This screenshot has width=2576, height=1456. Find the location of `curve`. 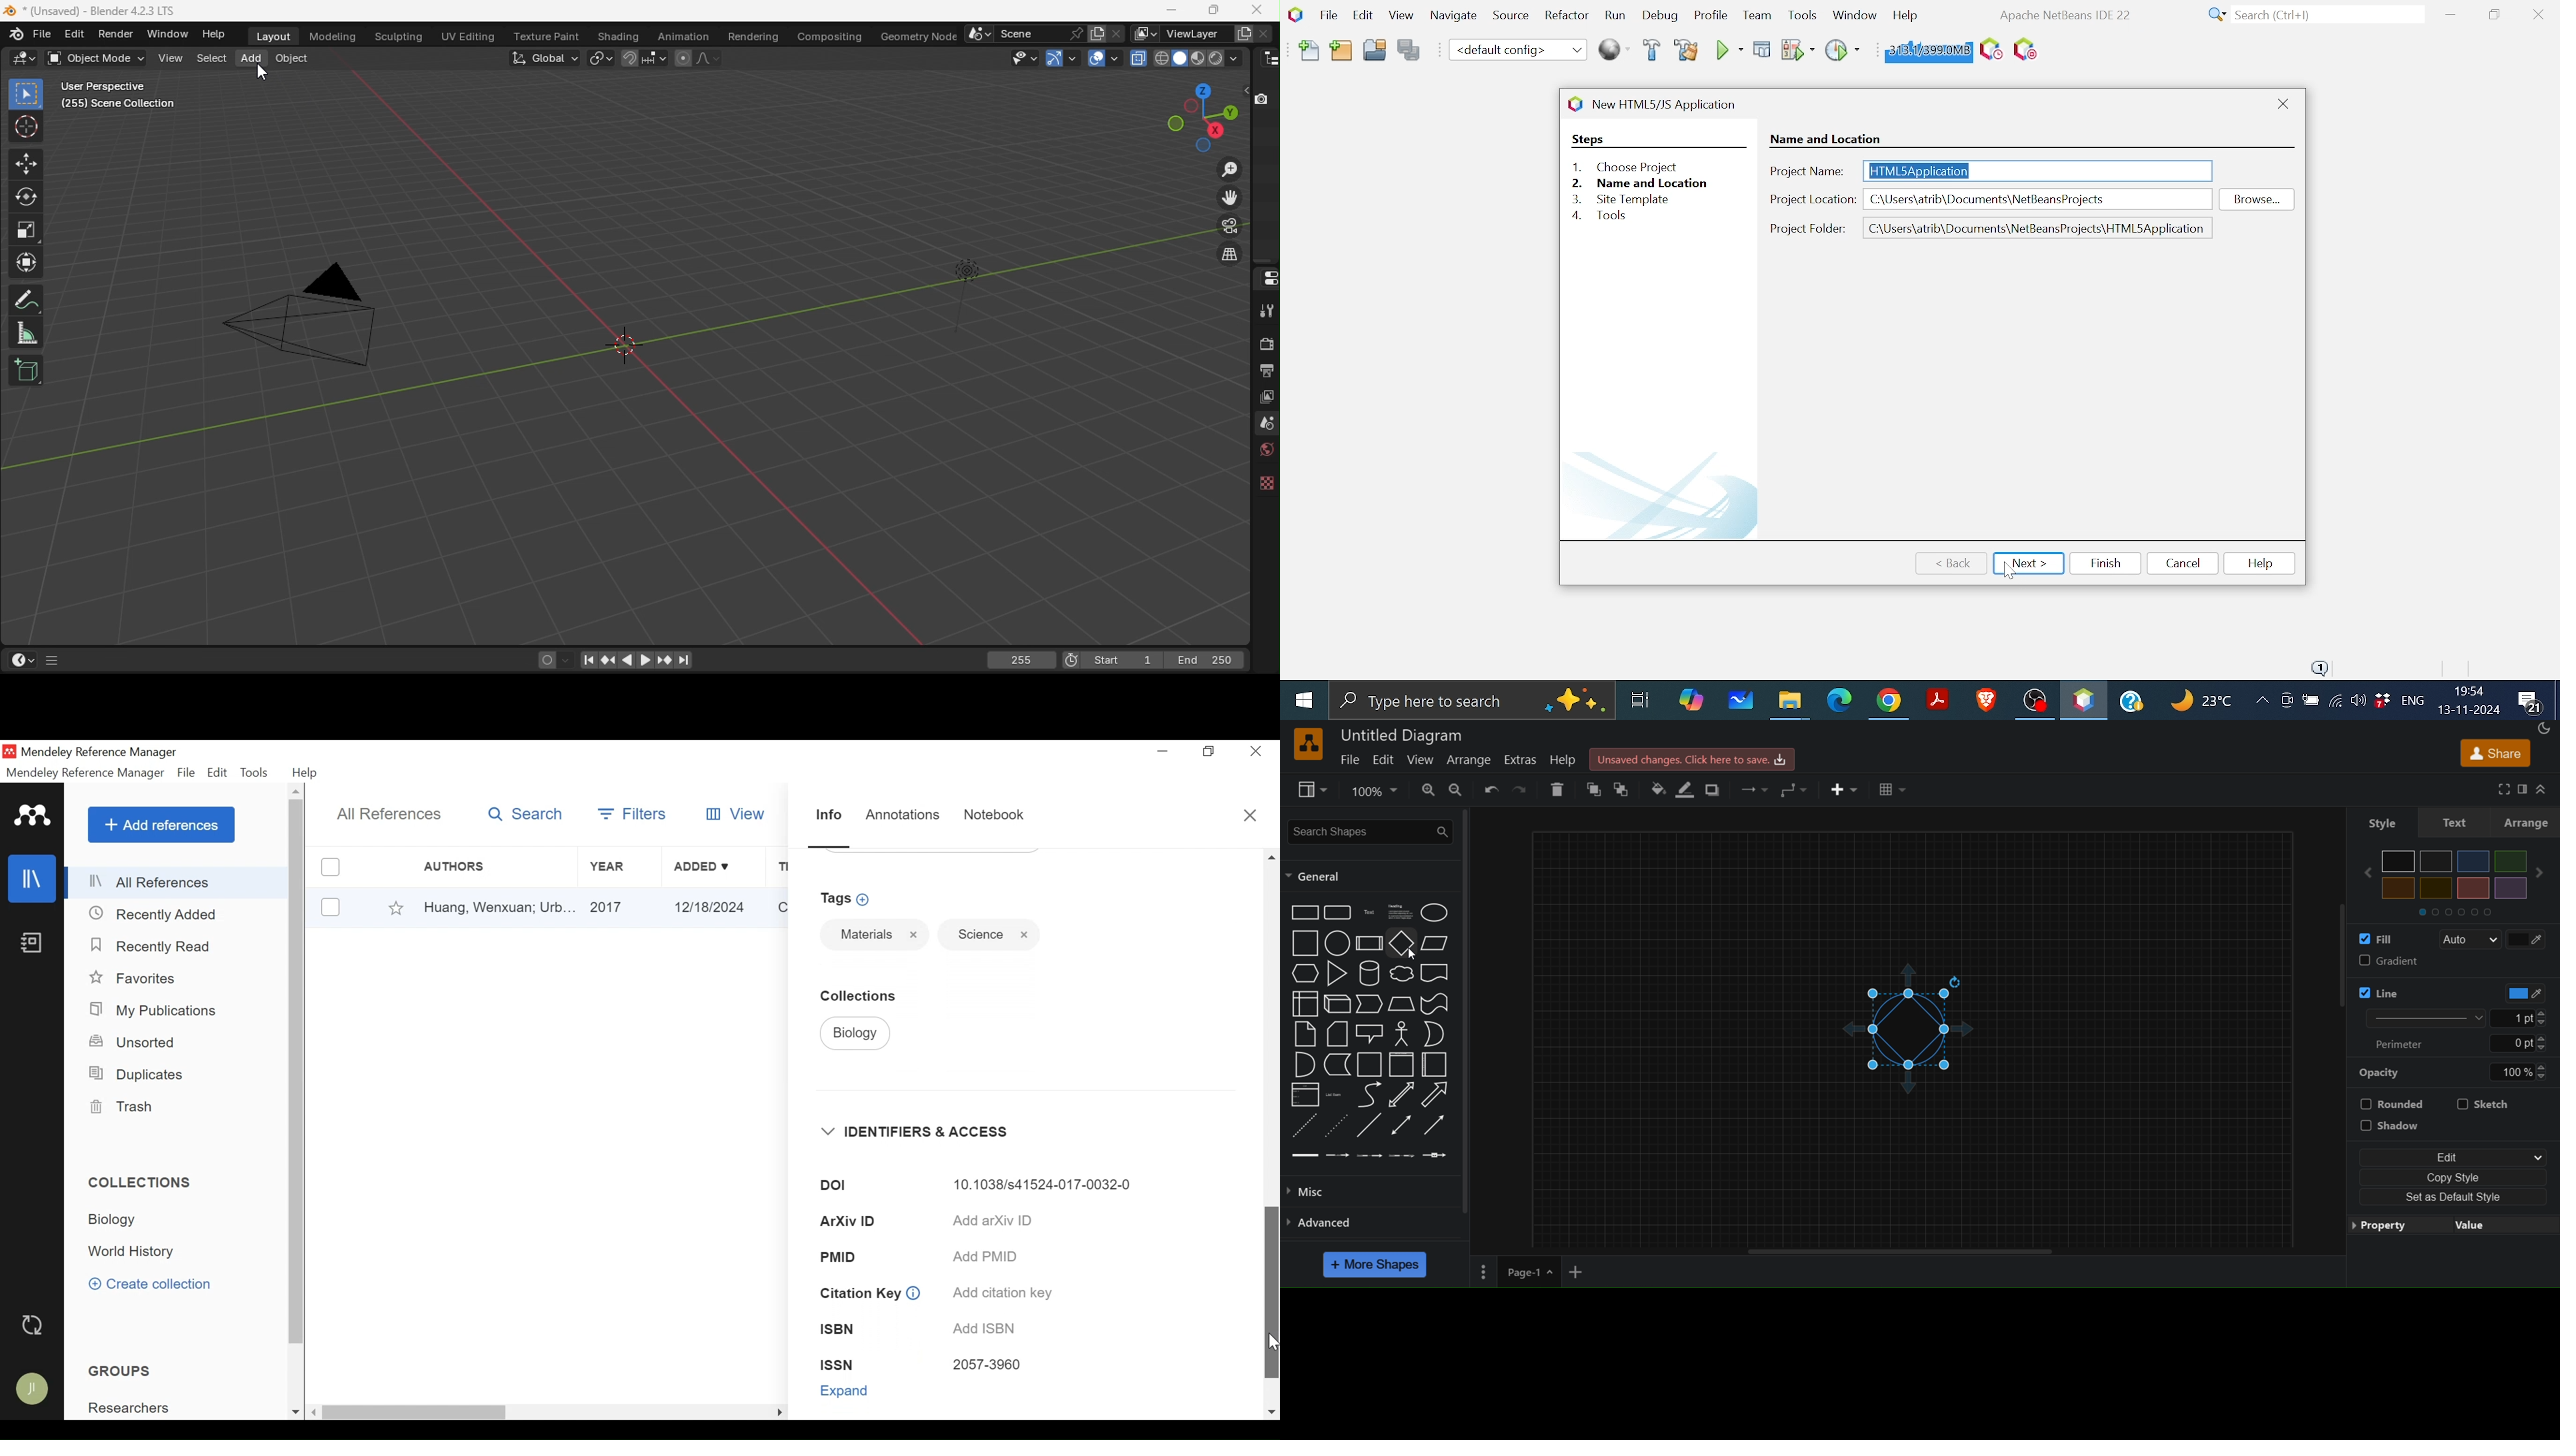

curve is located at coordinates (1369, 1096).